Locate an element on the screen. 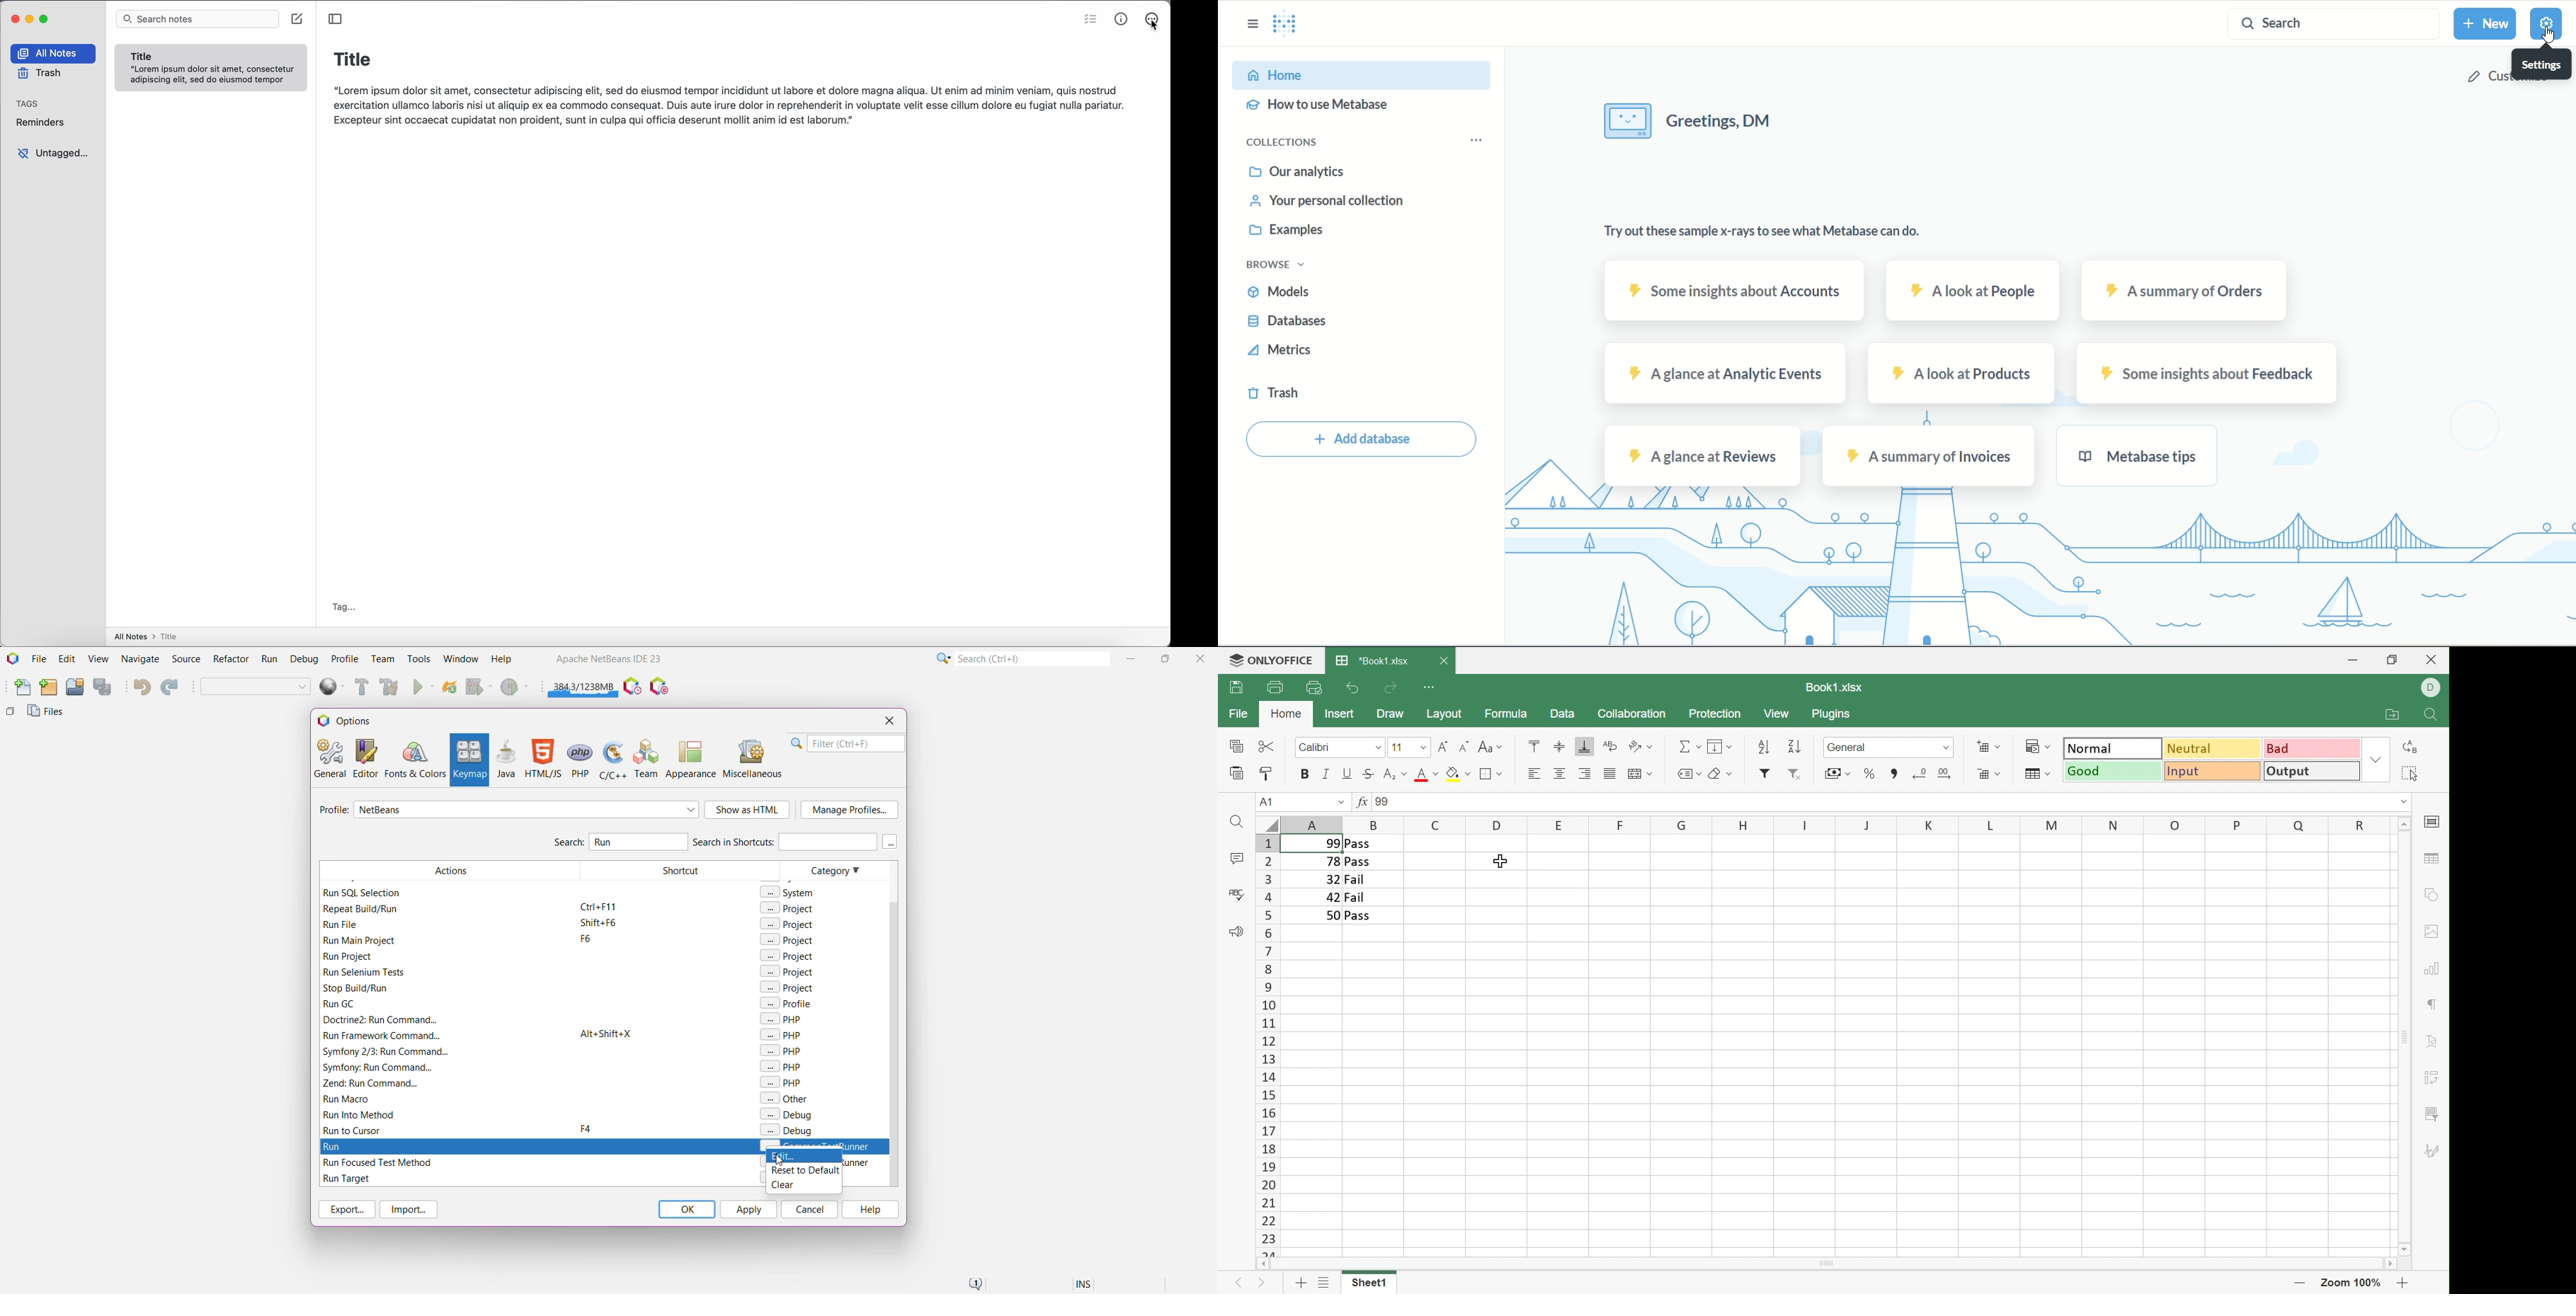 This screenshot has width=2576, height=1316. Pass is located at coordinates (1357, 843).